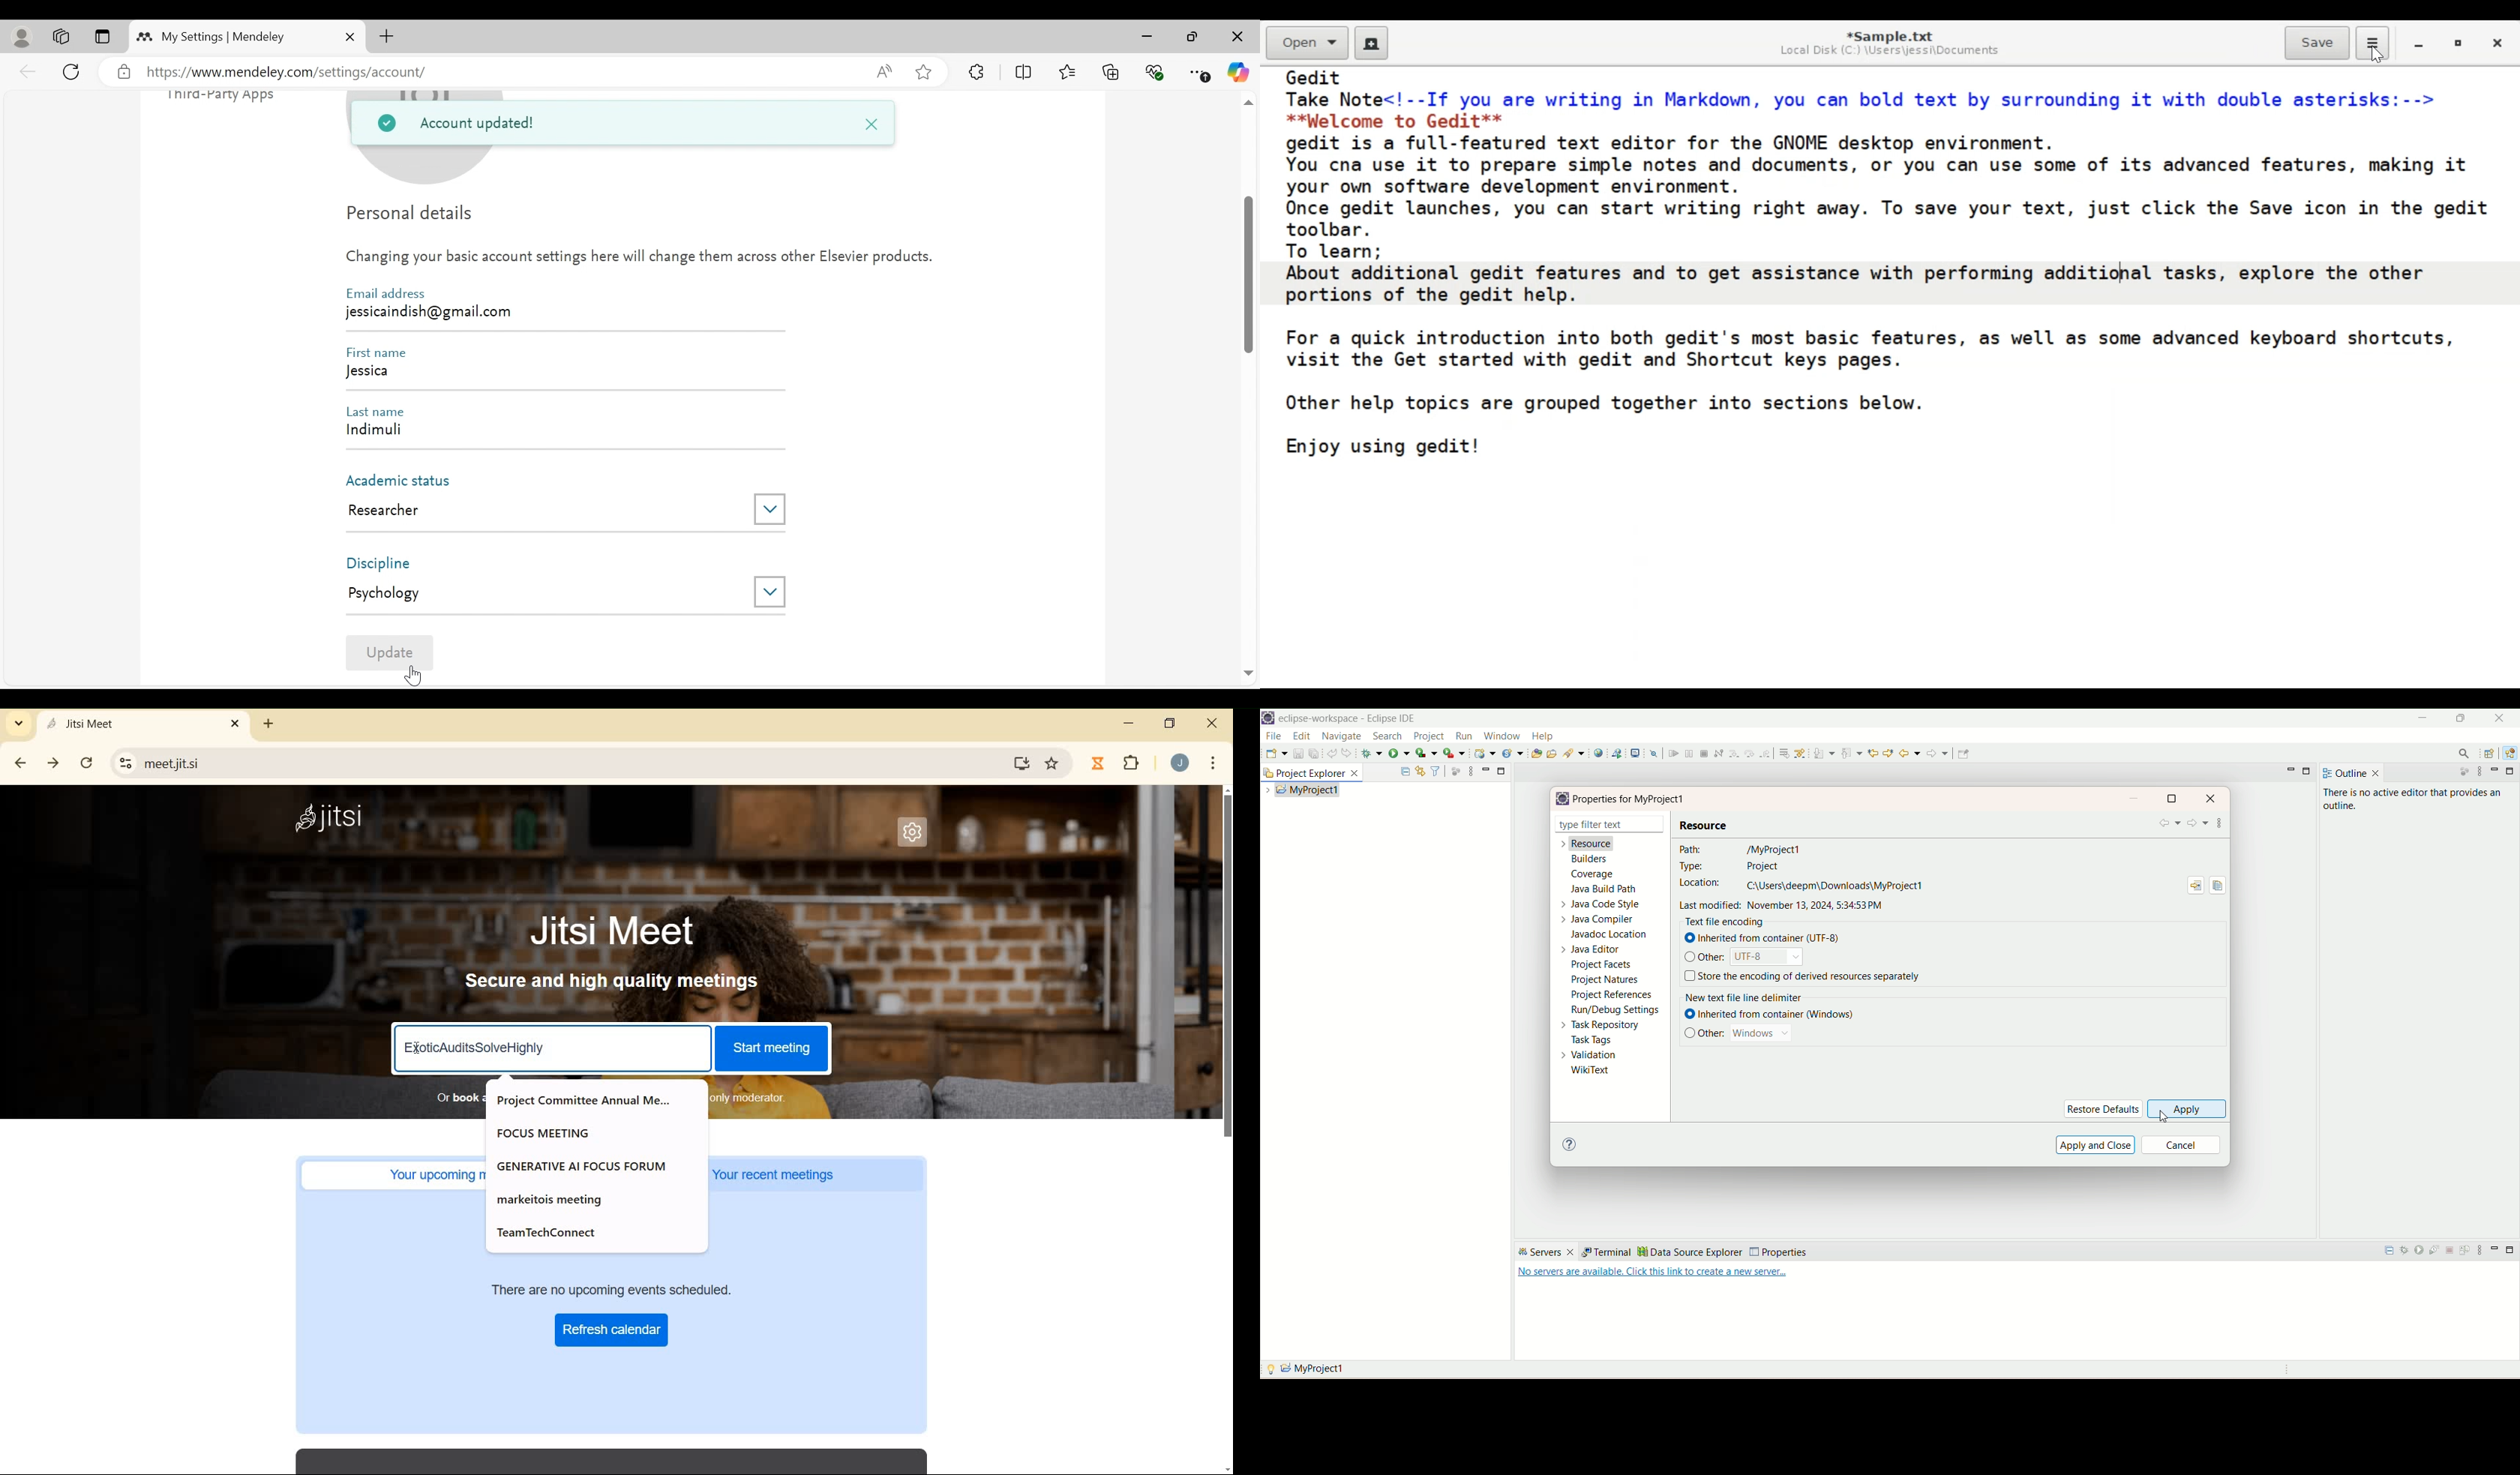 This screenshot has height=1484, width=2520. Describe the element at coordinates (1545, 1253) in the screenshot. I see `servers` at that location.